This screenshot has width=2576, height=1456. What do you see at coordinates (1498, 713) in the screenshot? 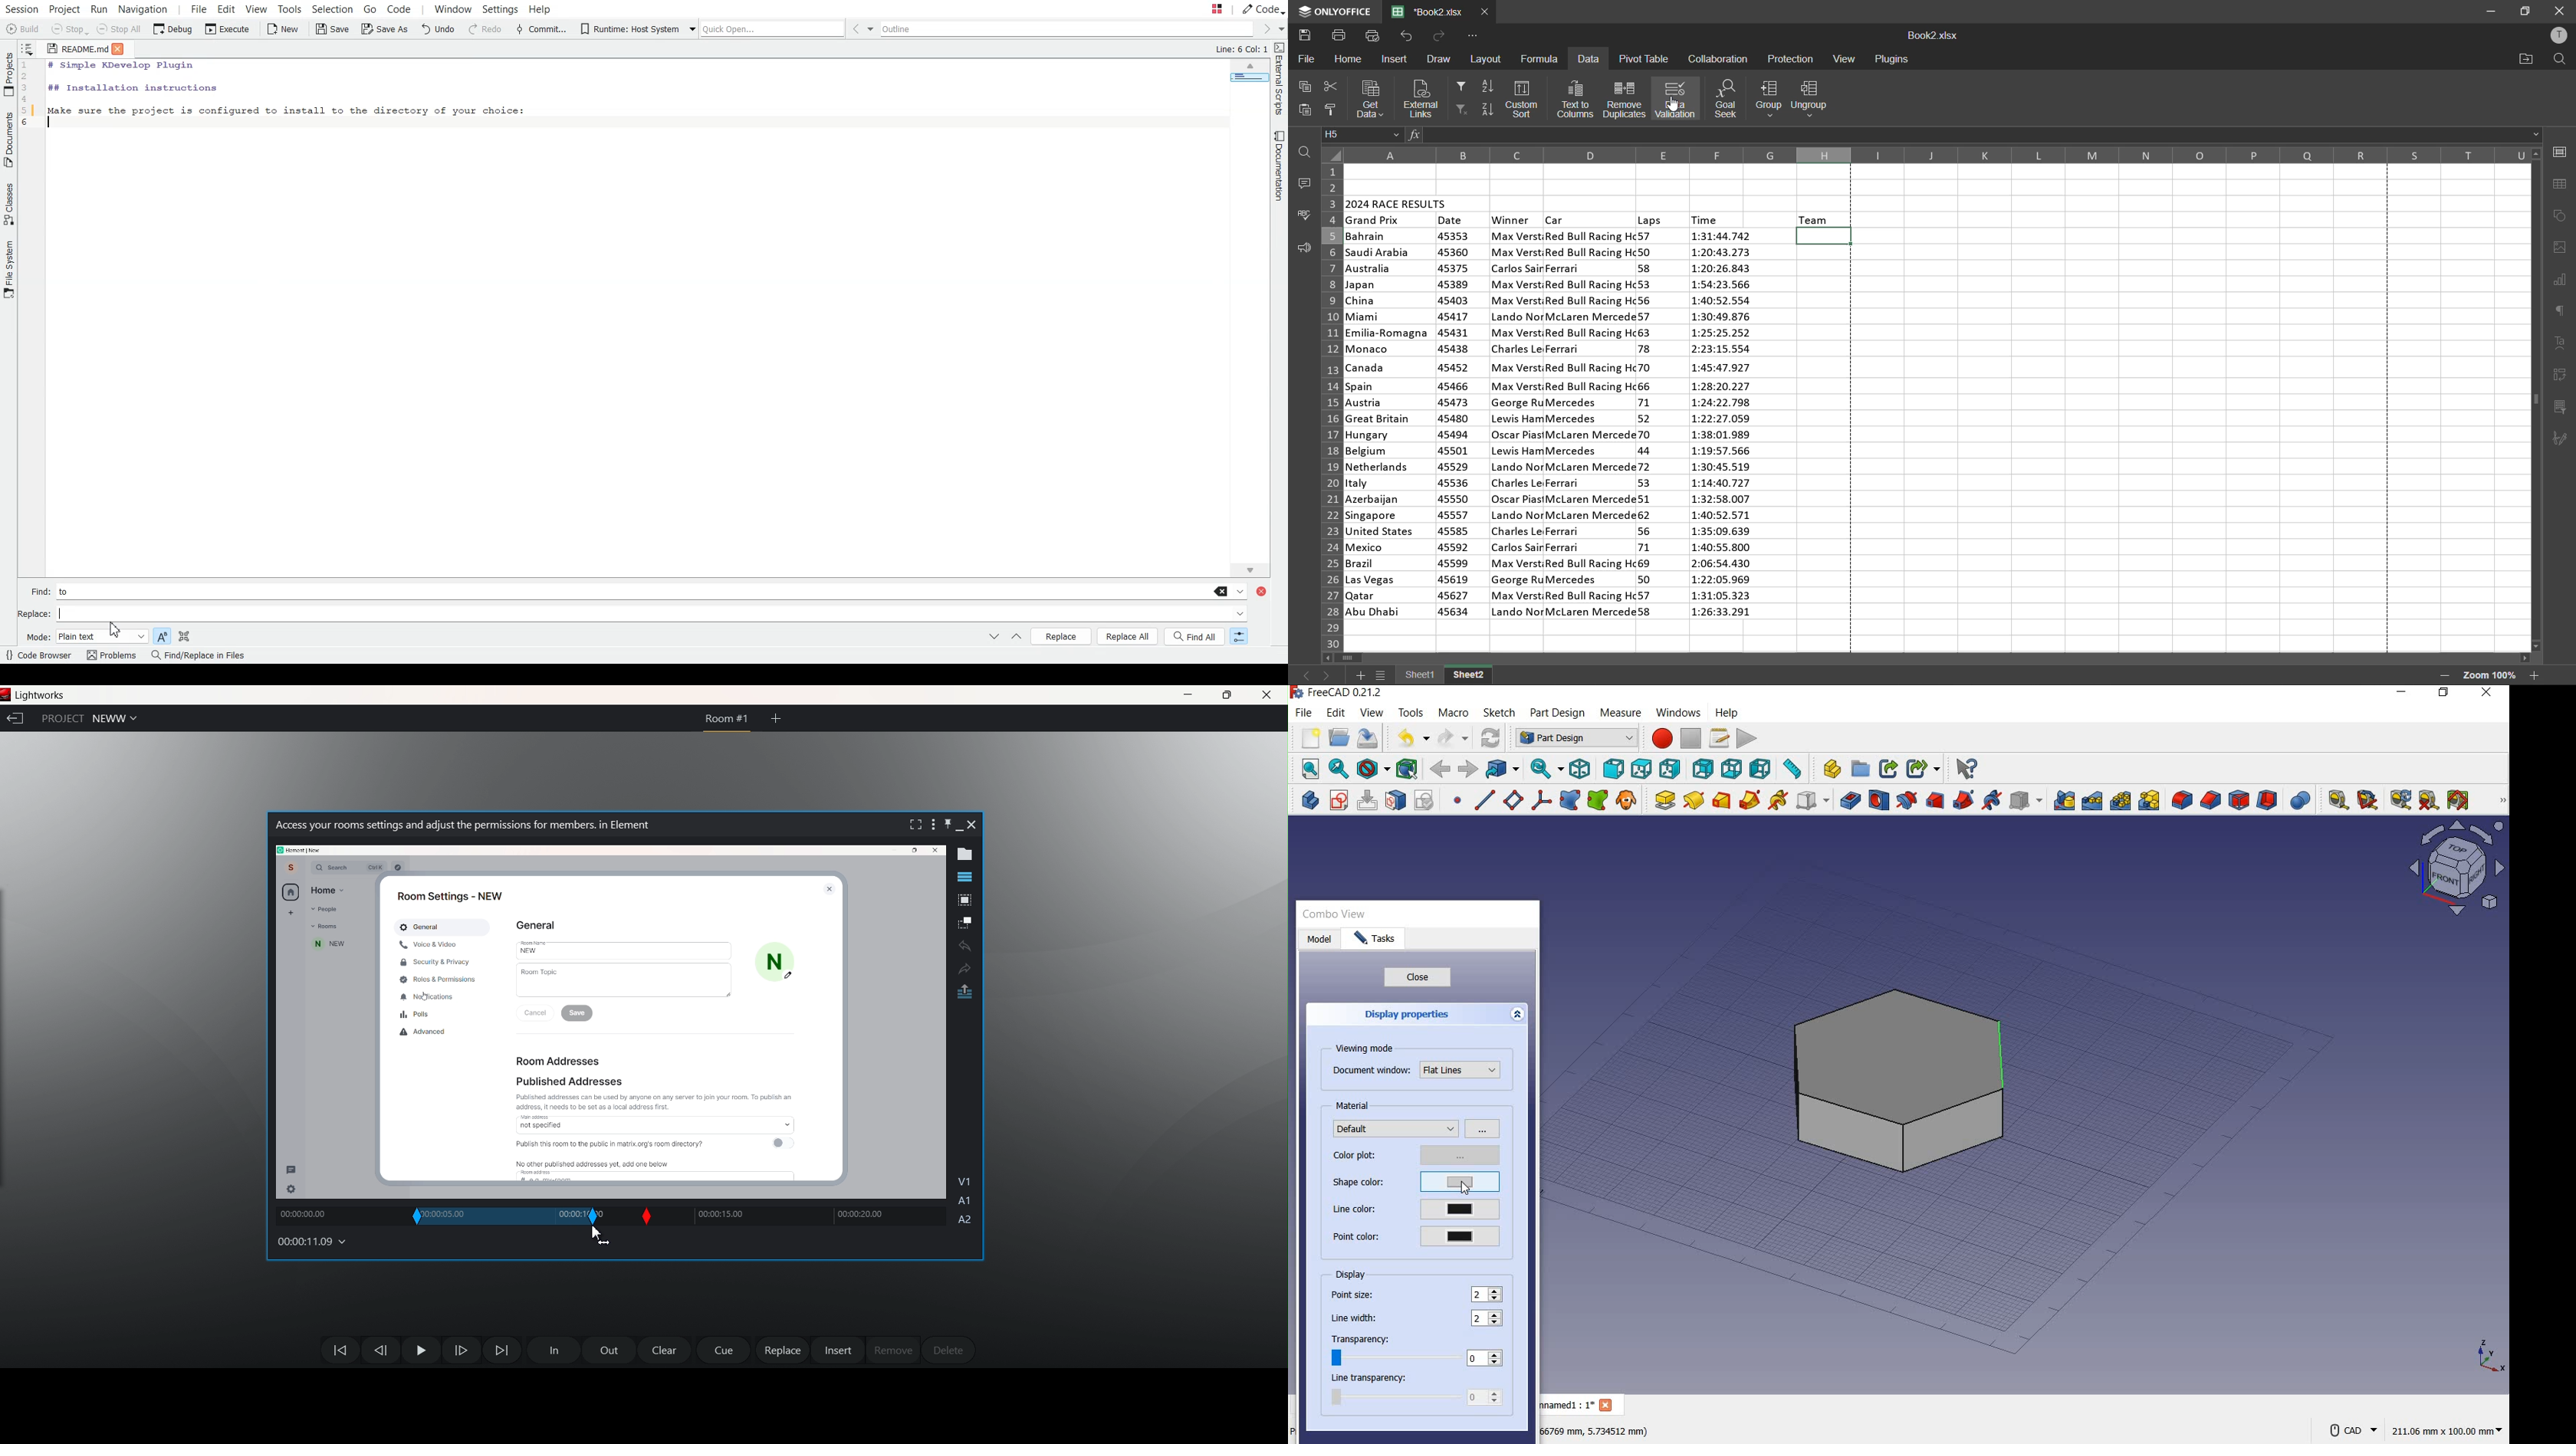
I see `sketch` at bounding box center [1498, 713].